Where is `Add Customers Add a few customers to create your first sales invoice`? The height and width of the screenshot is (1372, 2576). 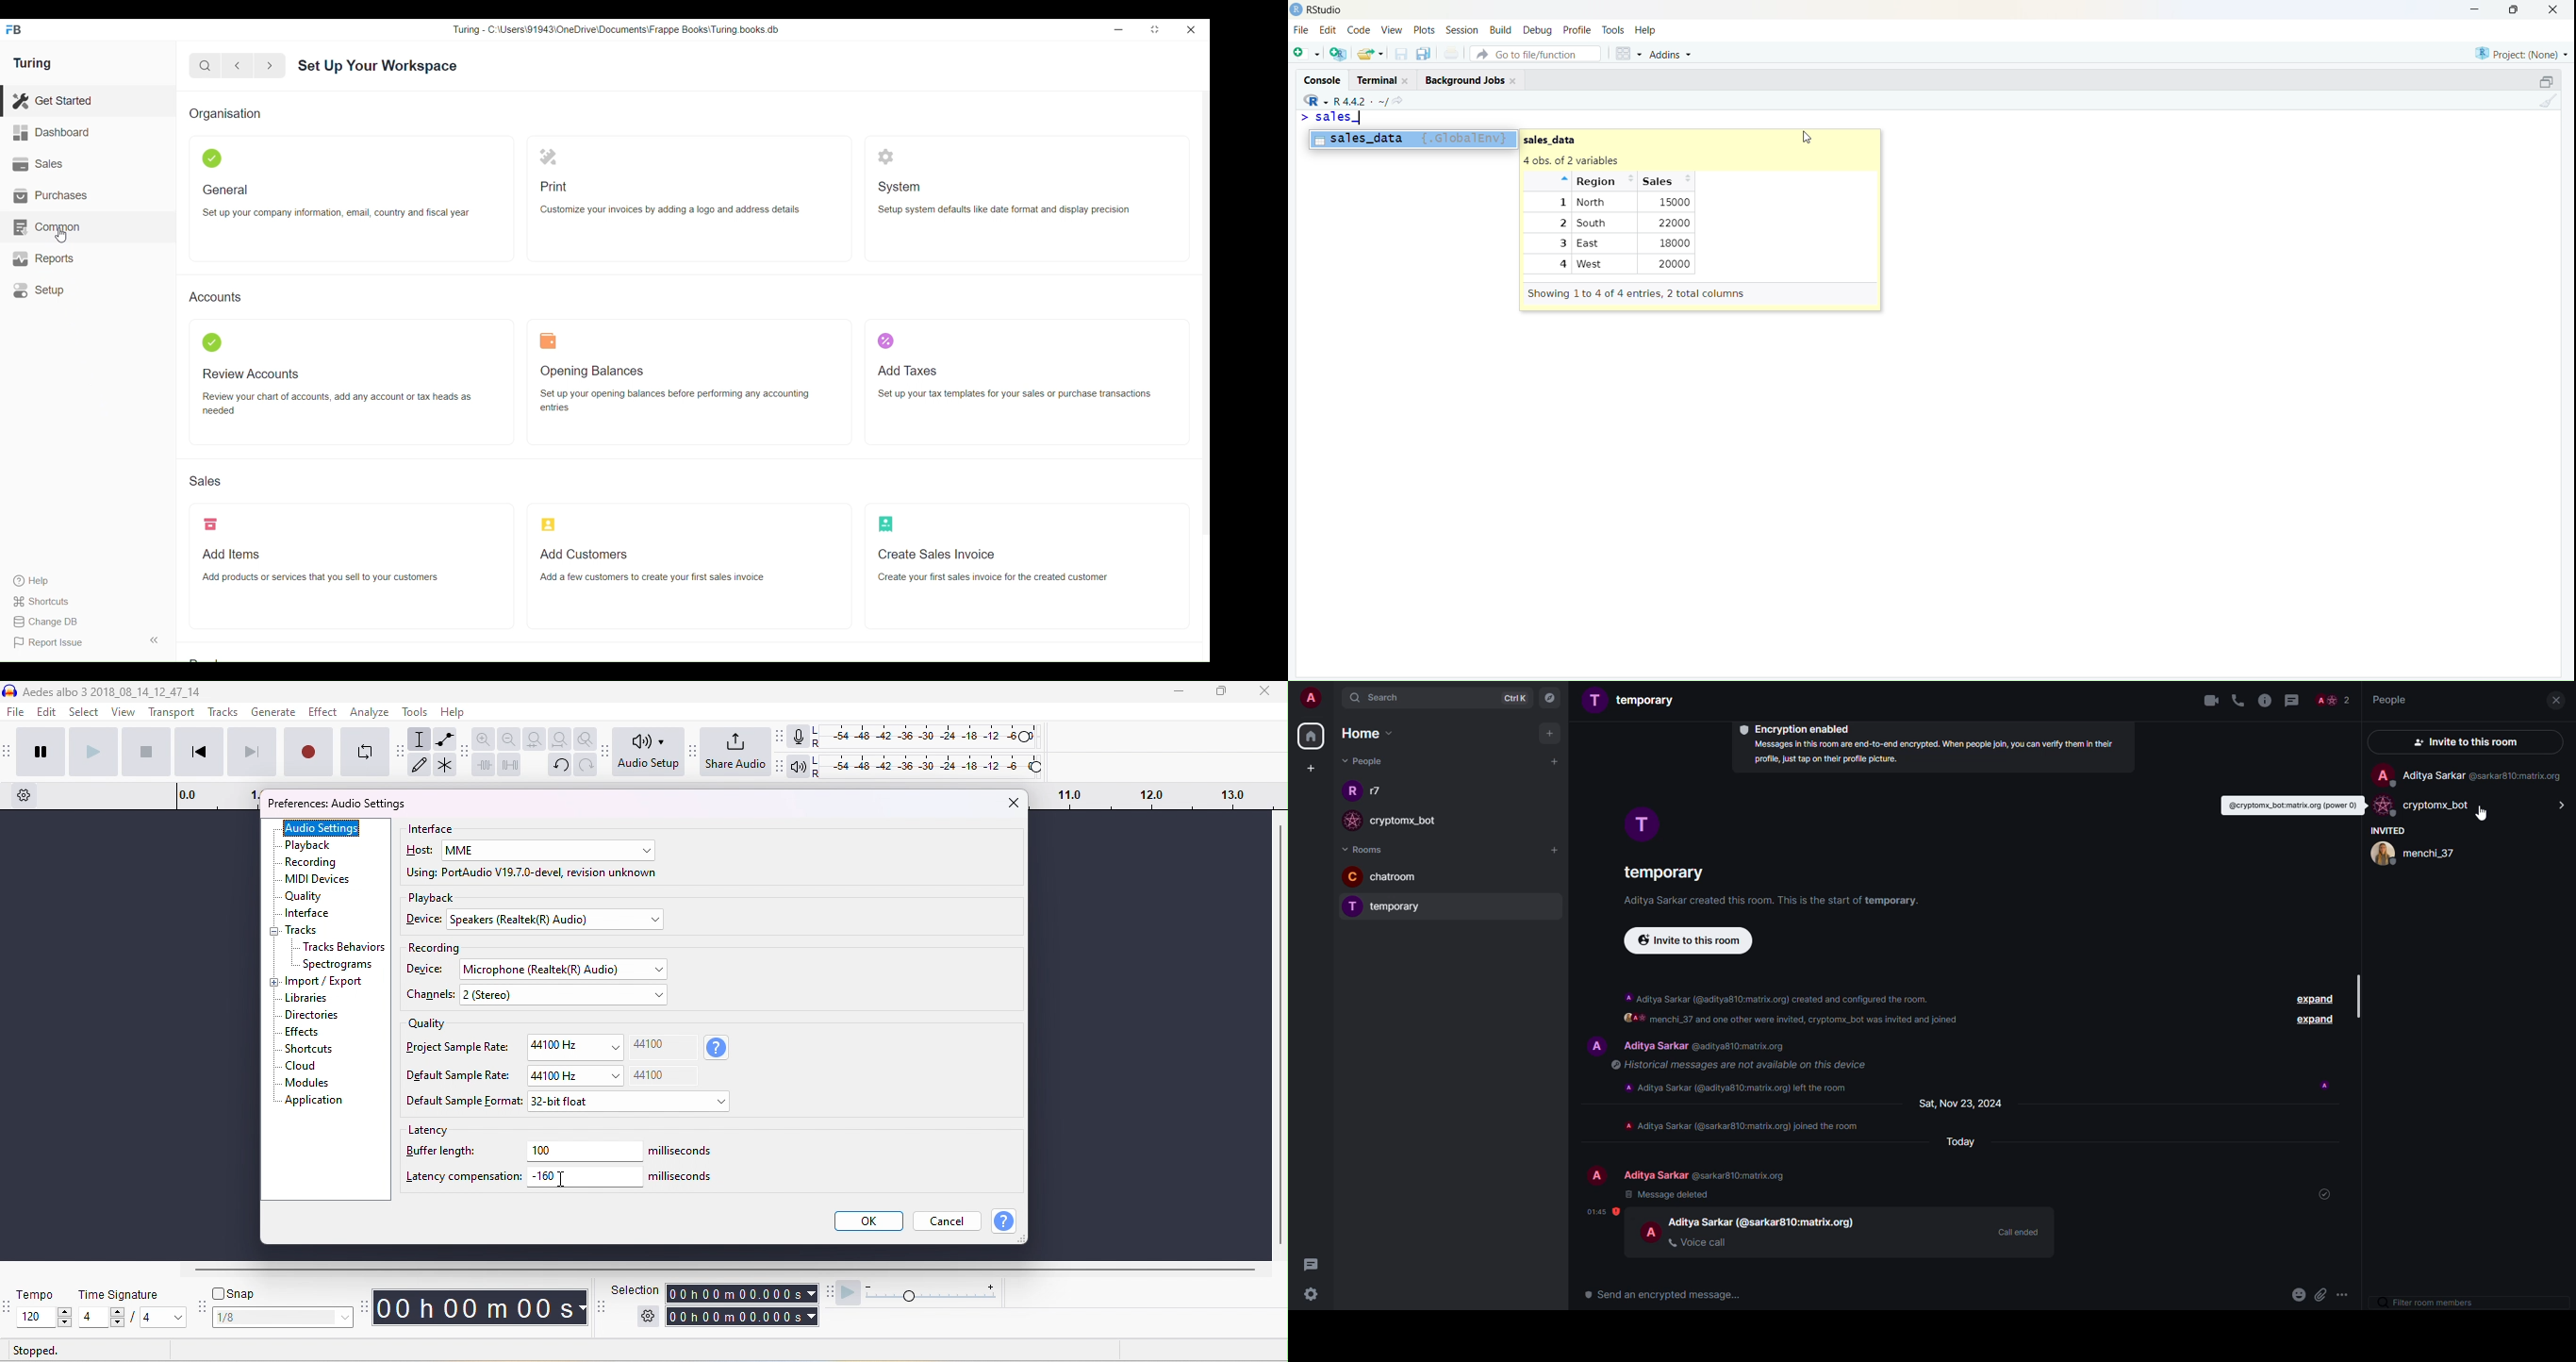
Add Customers Add a few customers to create your first sales invoice is located at coordinates (654, 566).